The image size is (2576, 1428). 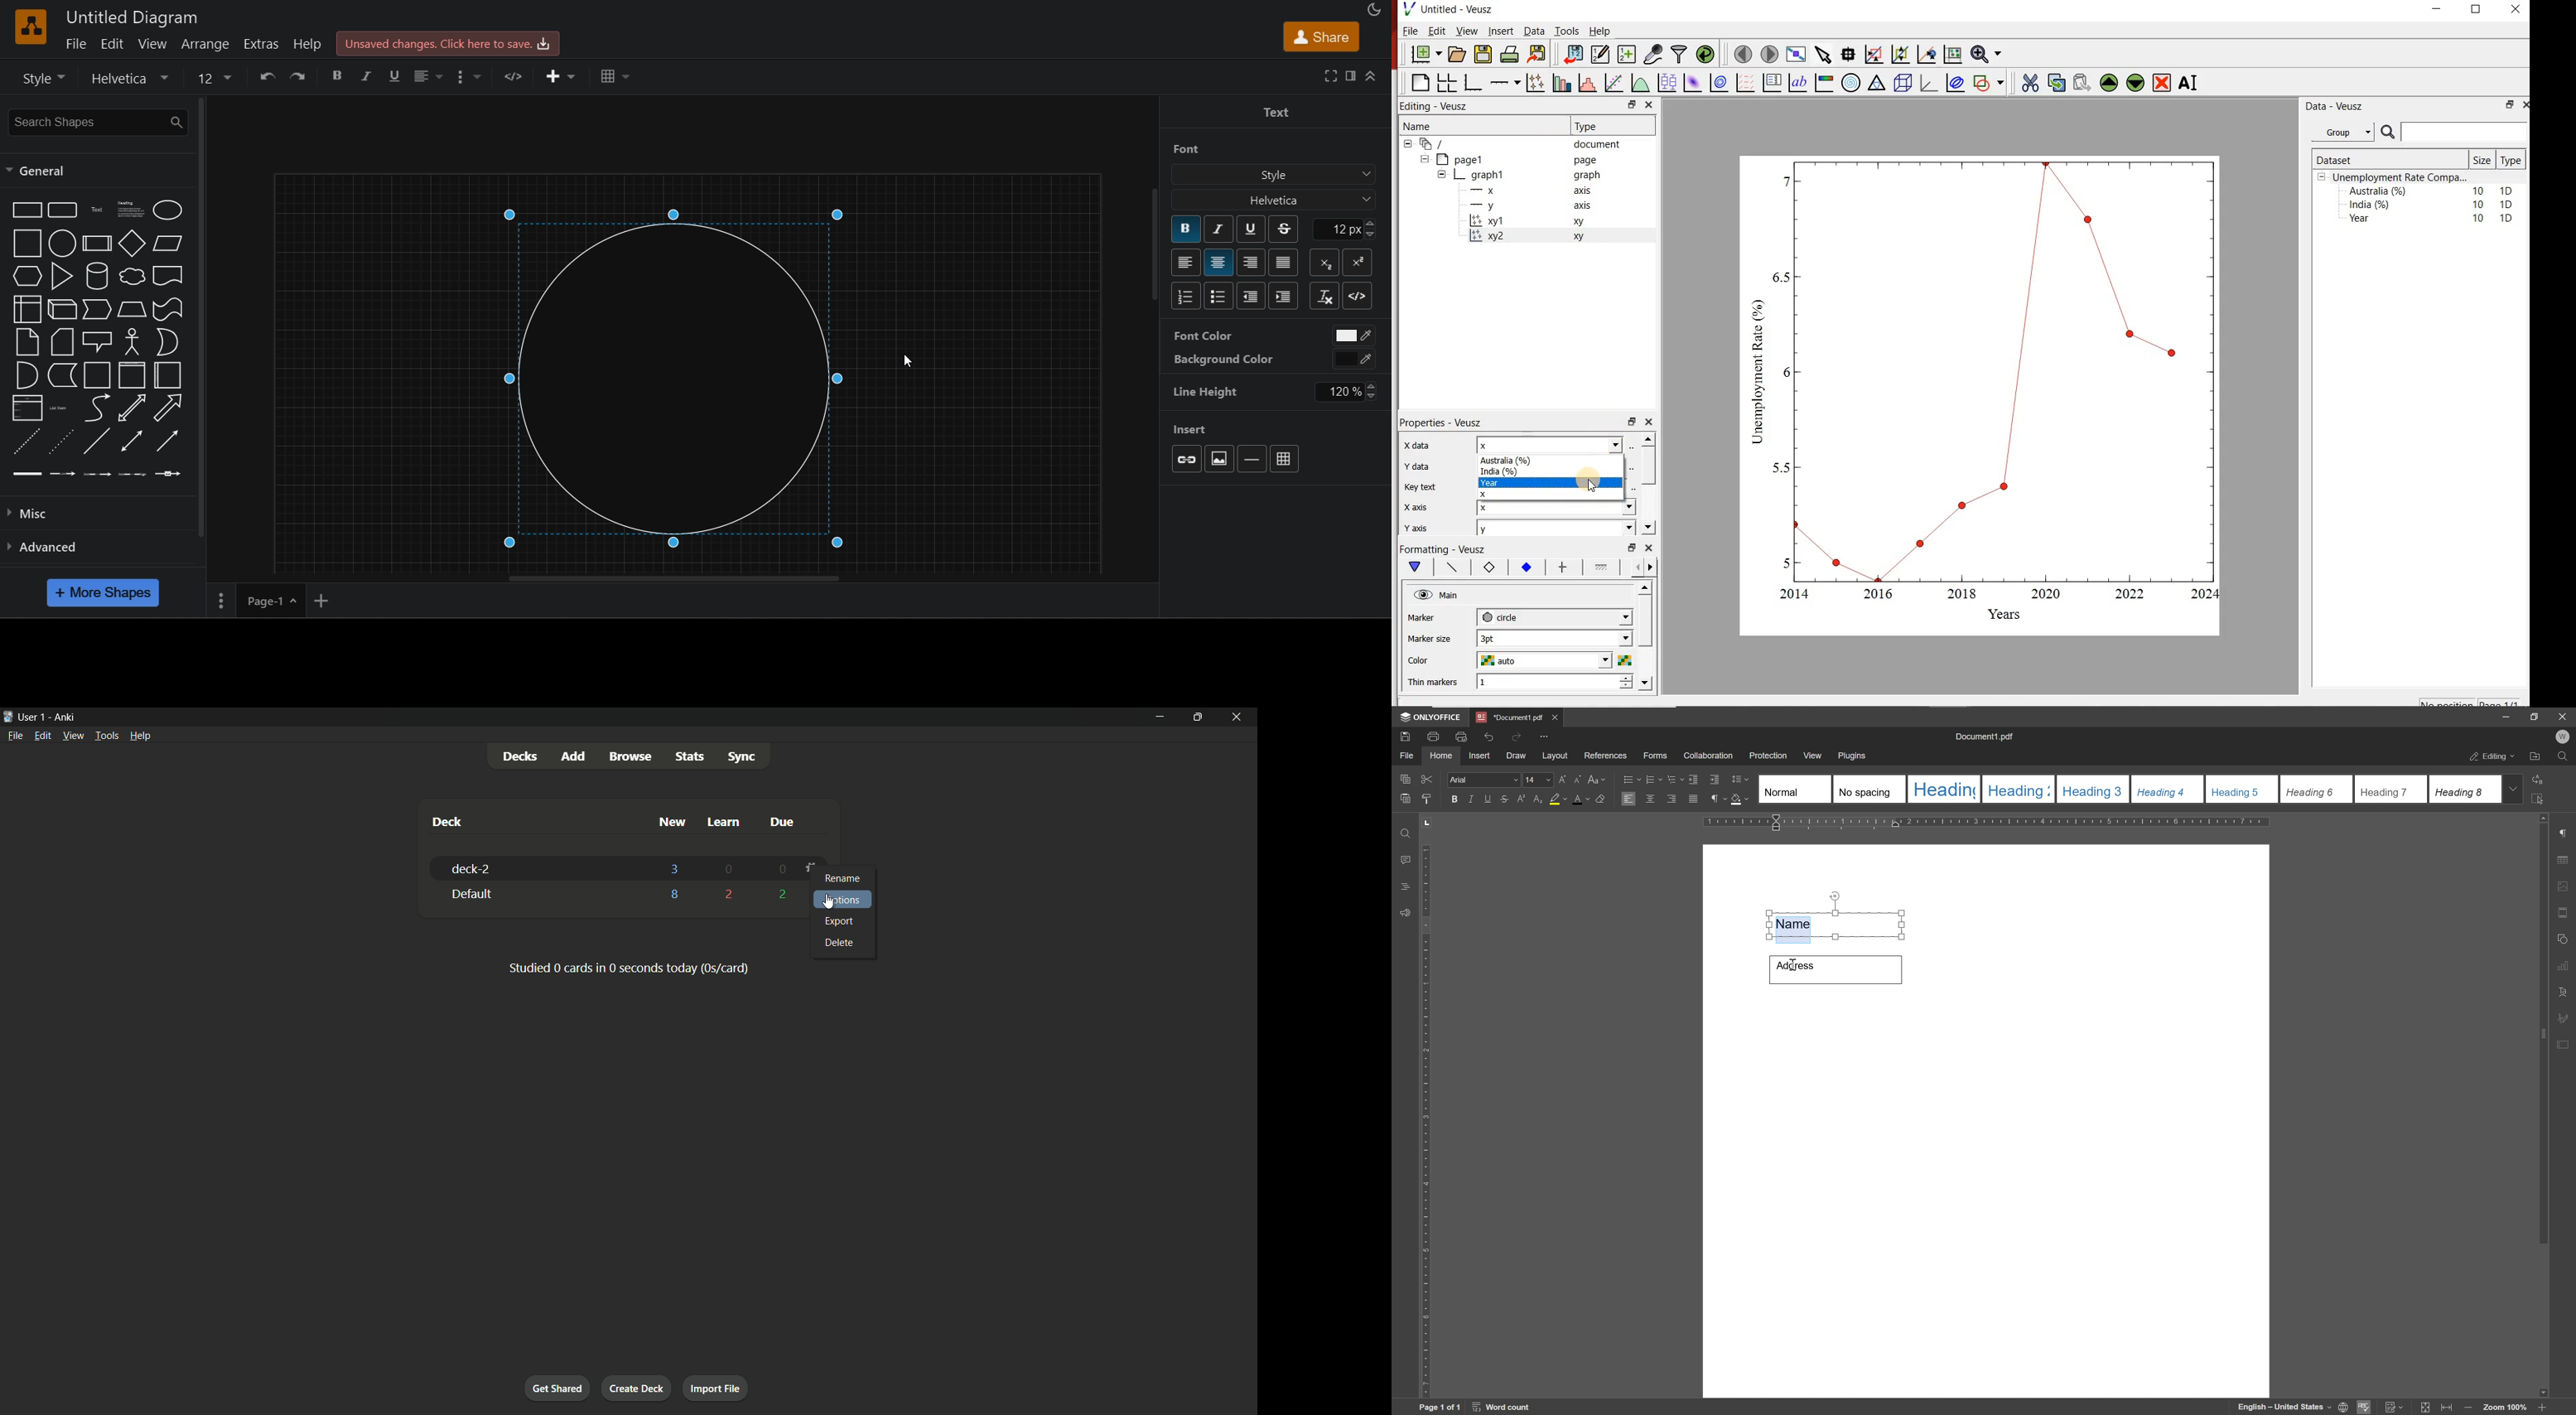 What do you see at coordinates (830, 901) in the screenshot?
I see `cursor` at bounding box center [830, 901].